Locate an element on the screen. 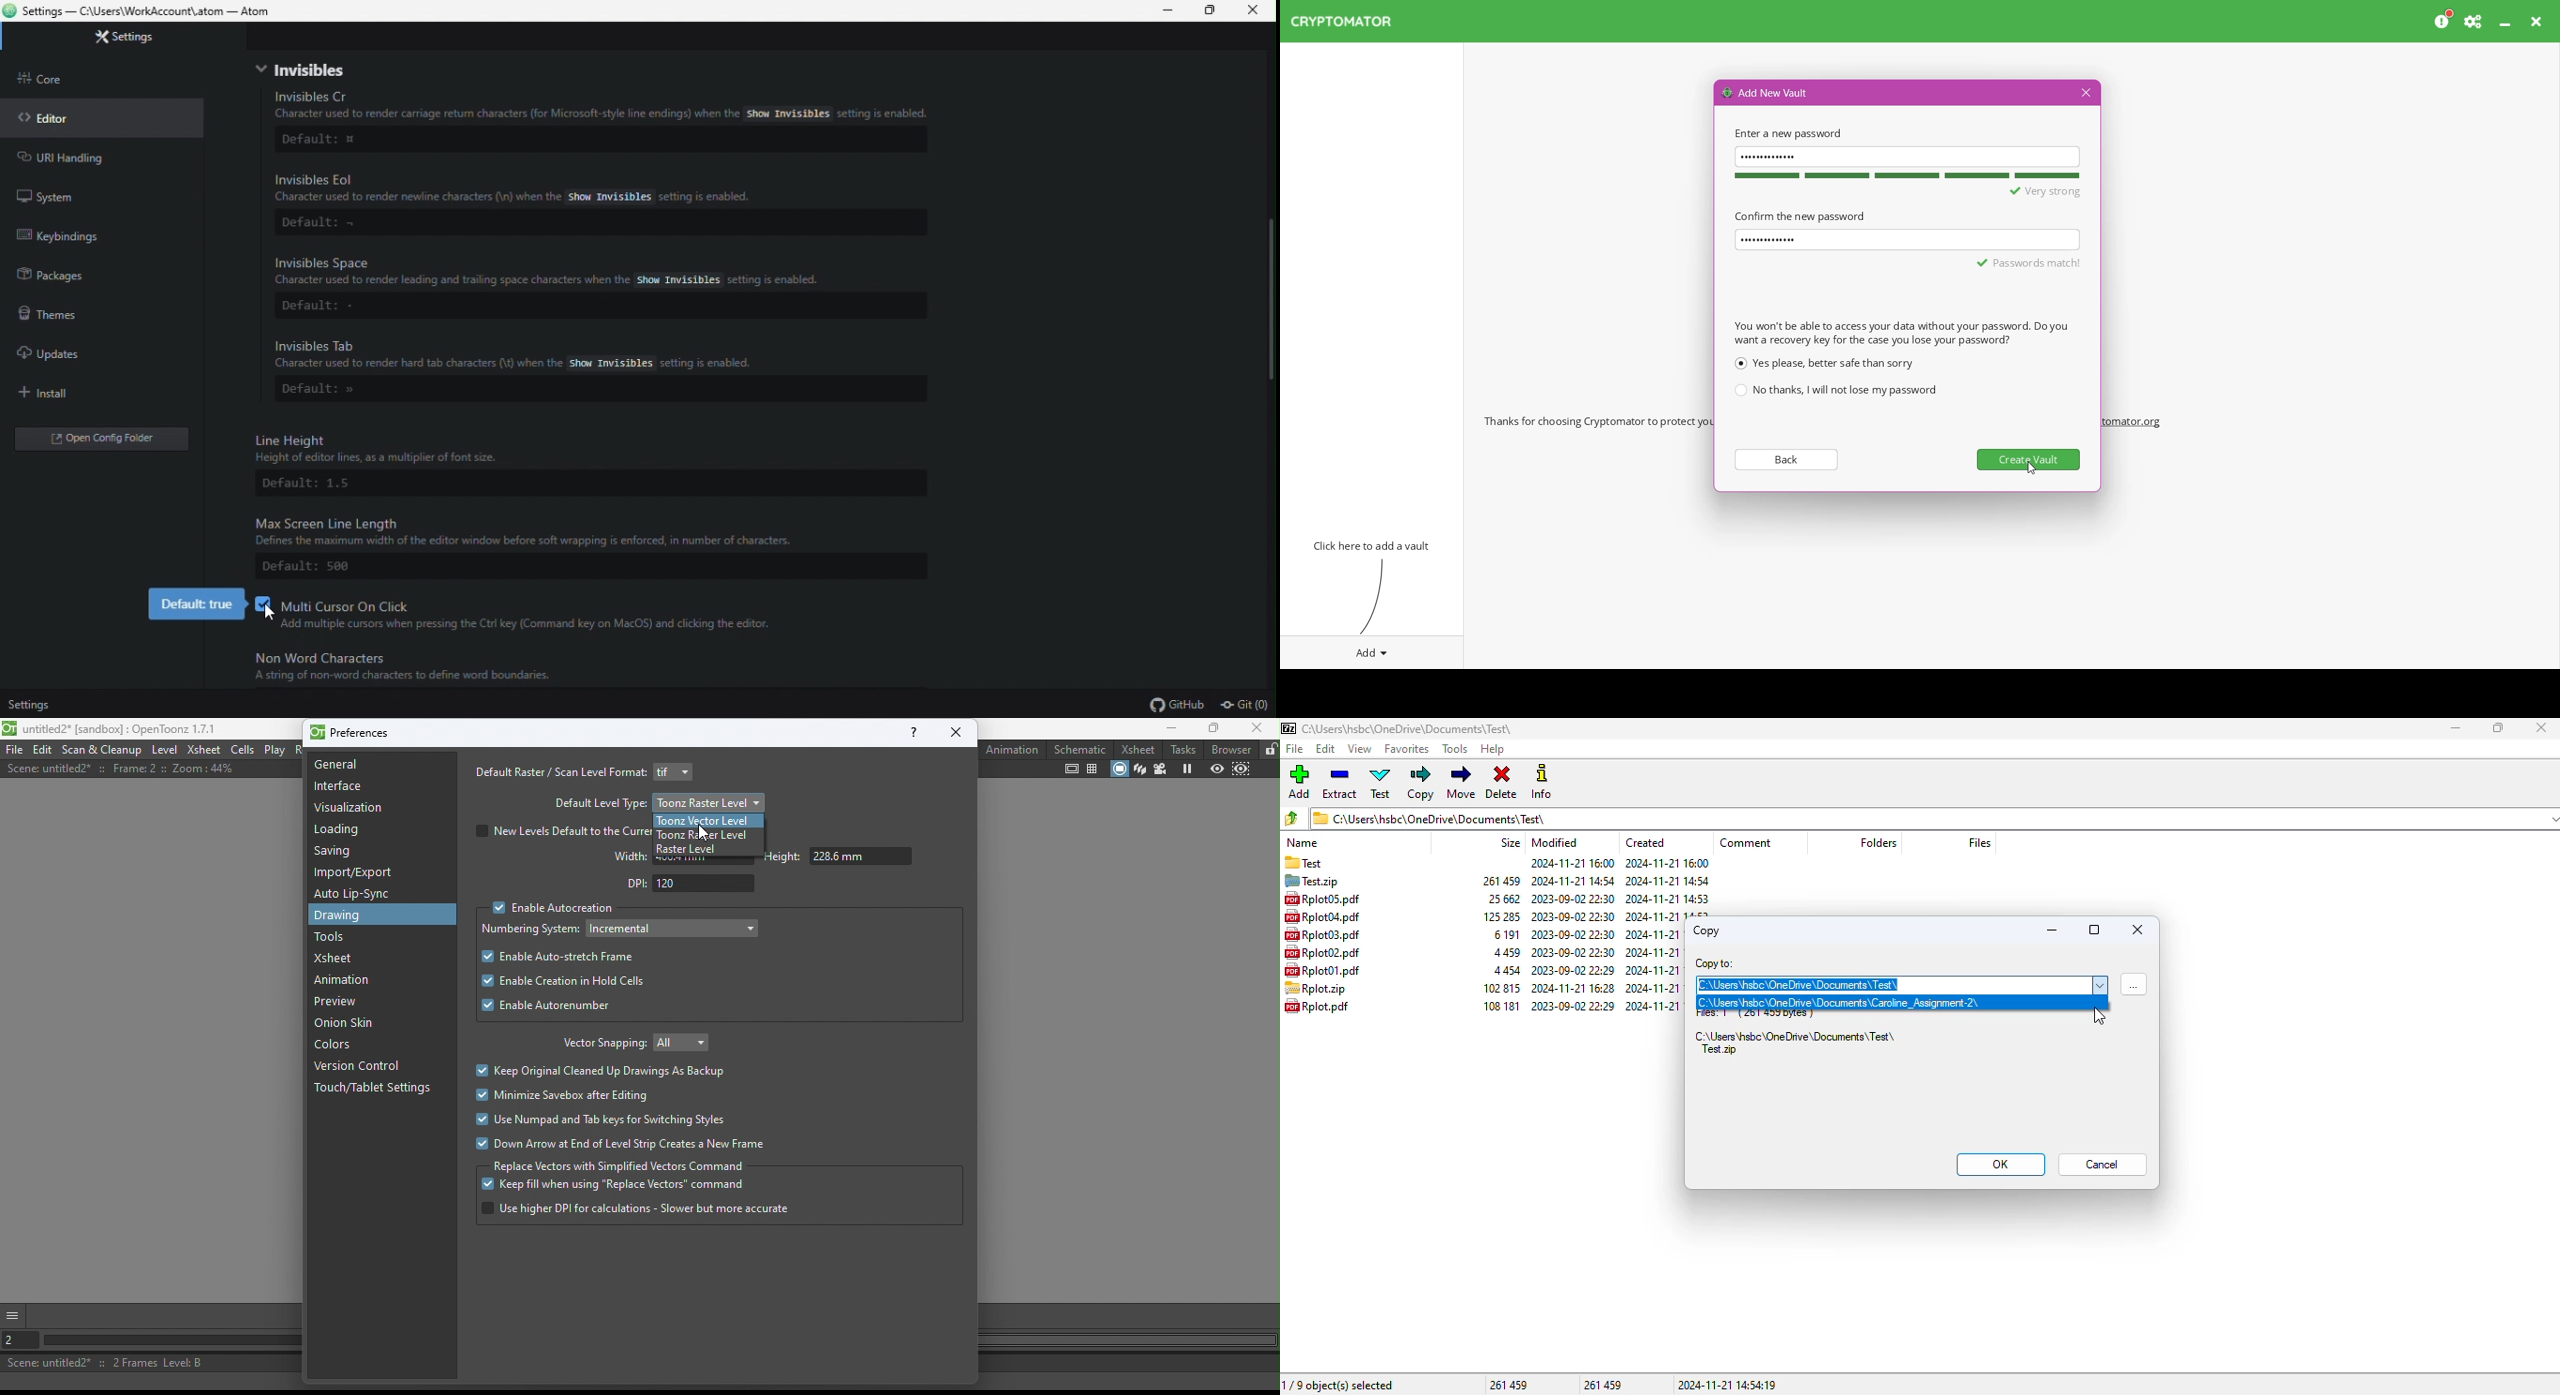  New levels default to the curr is located at coordinates (555, 831).